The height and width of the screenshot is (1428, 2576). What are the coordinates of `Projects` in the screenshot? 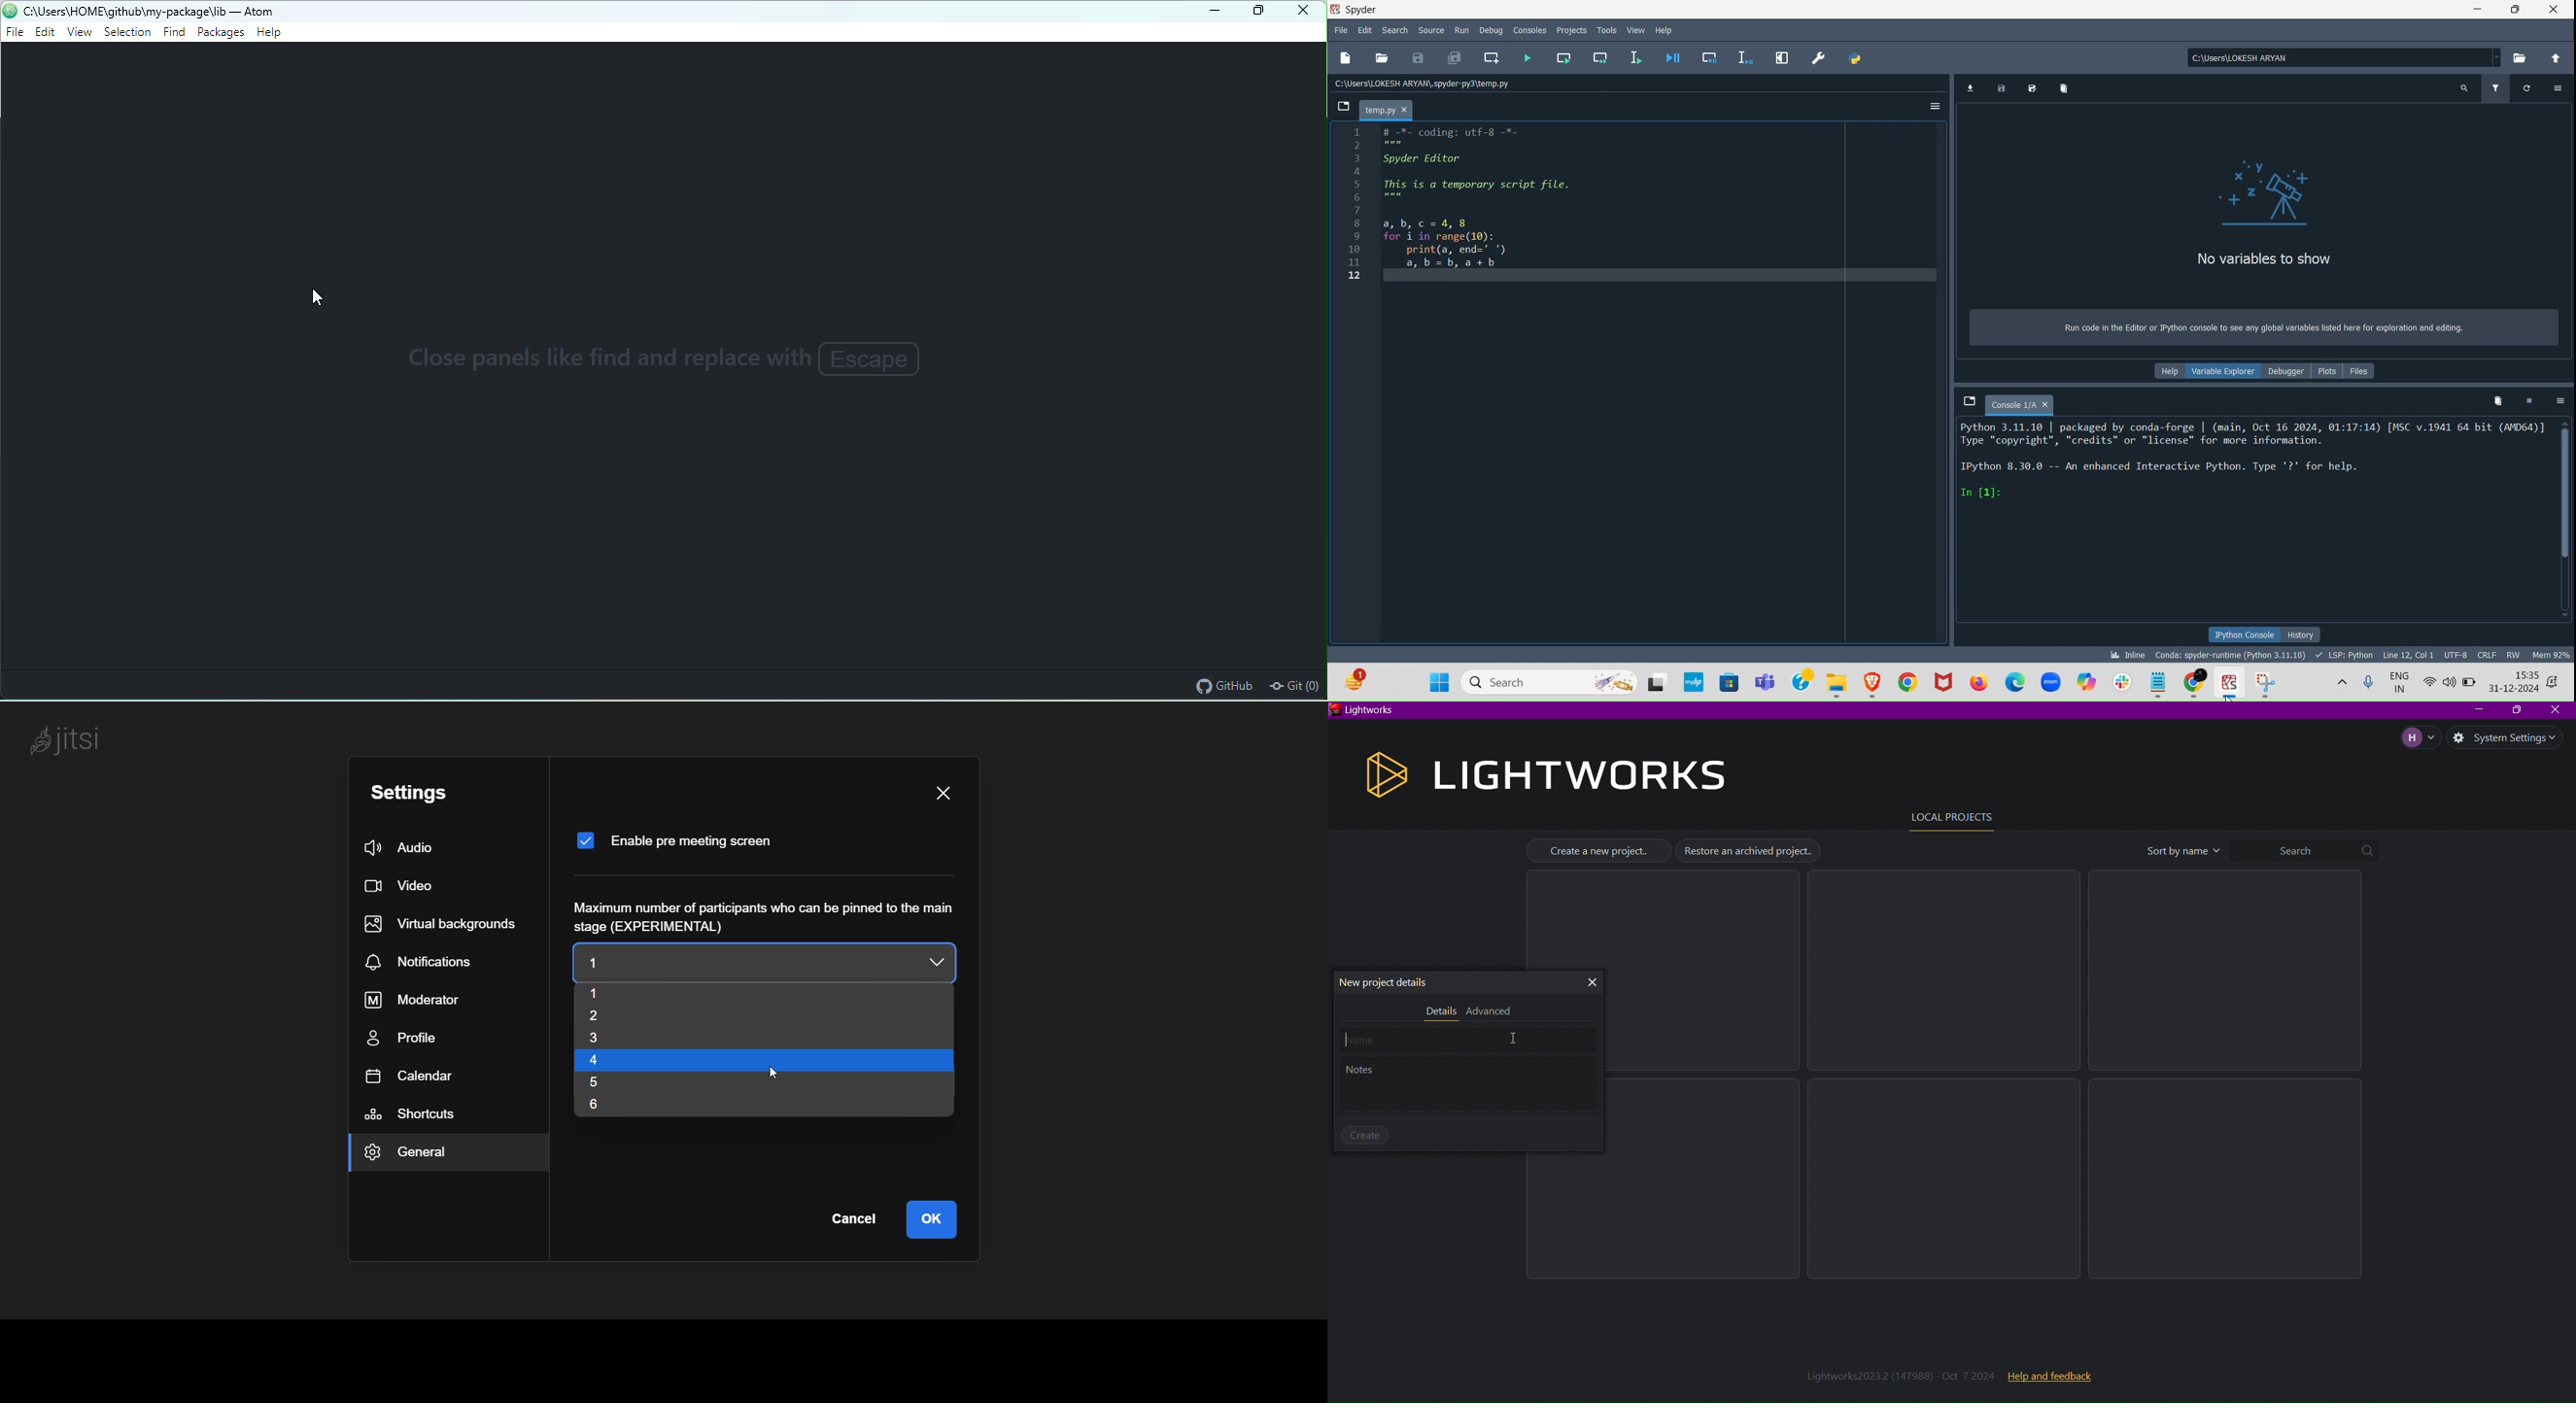 It's located at (1570, 28).